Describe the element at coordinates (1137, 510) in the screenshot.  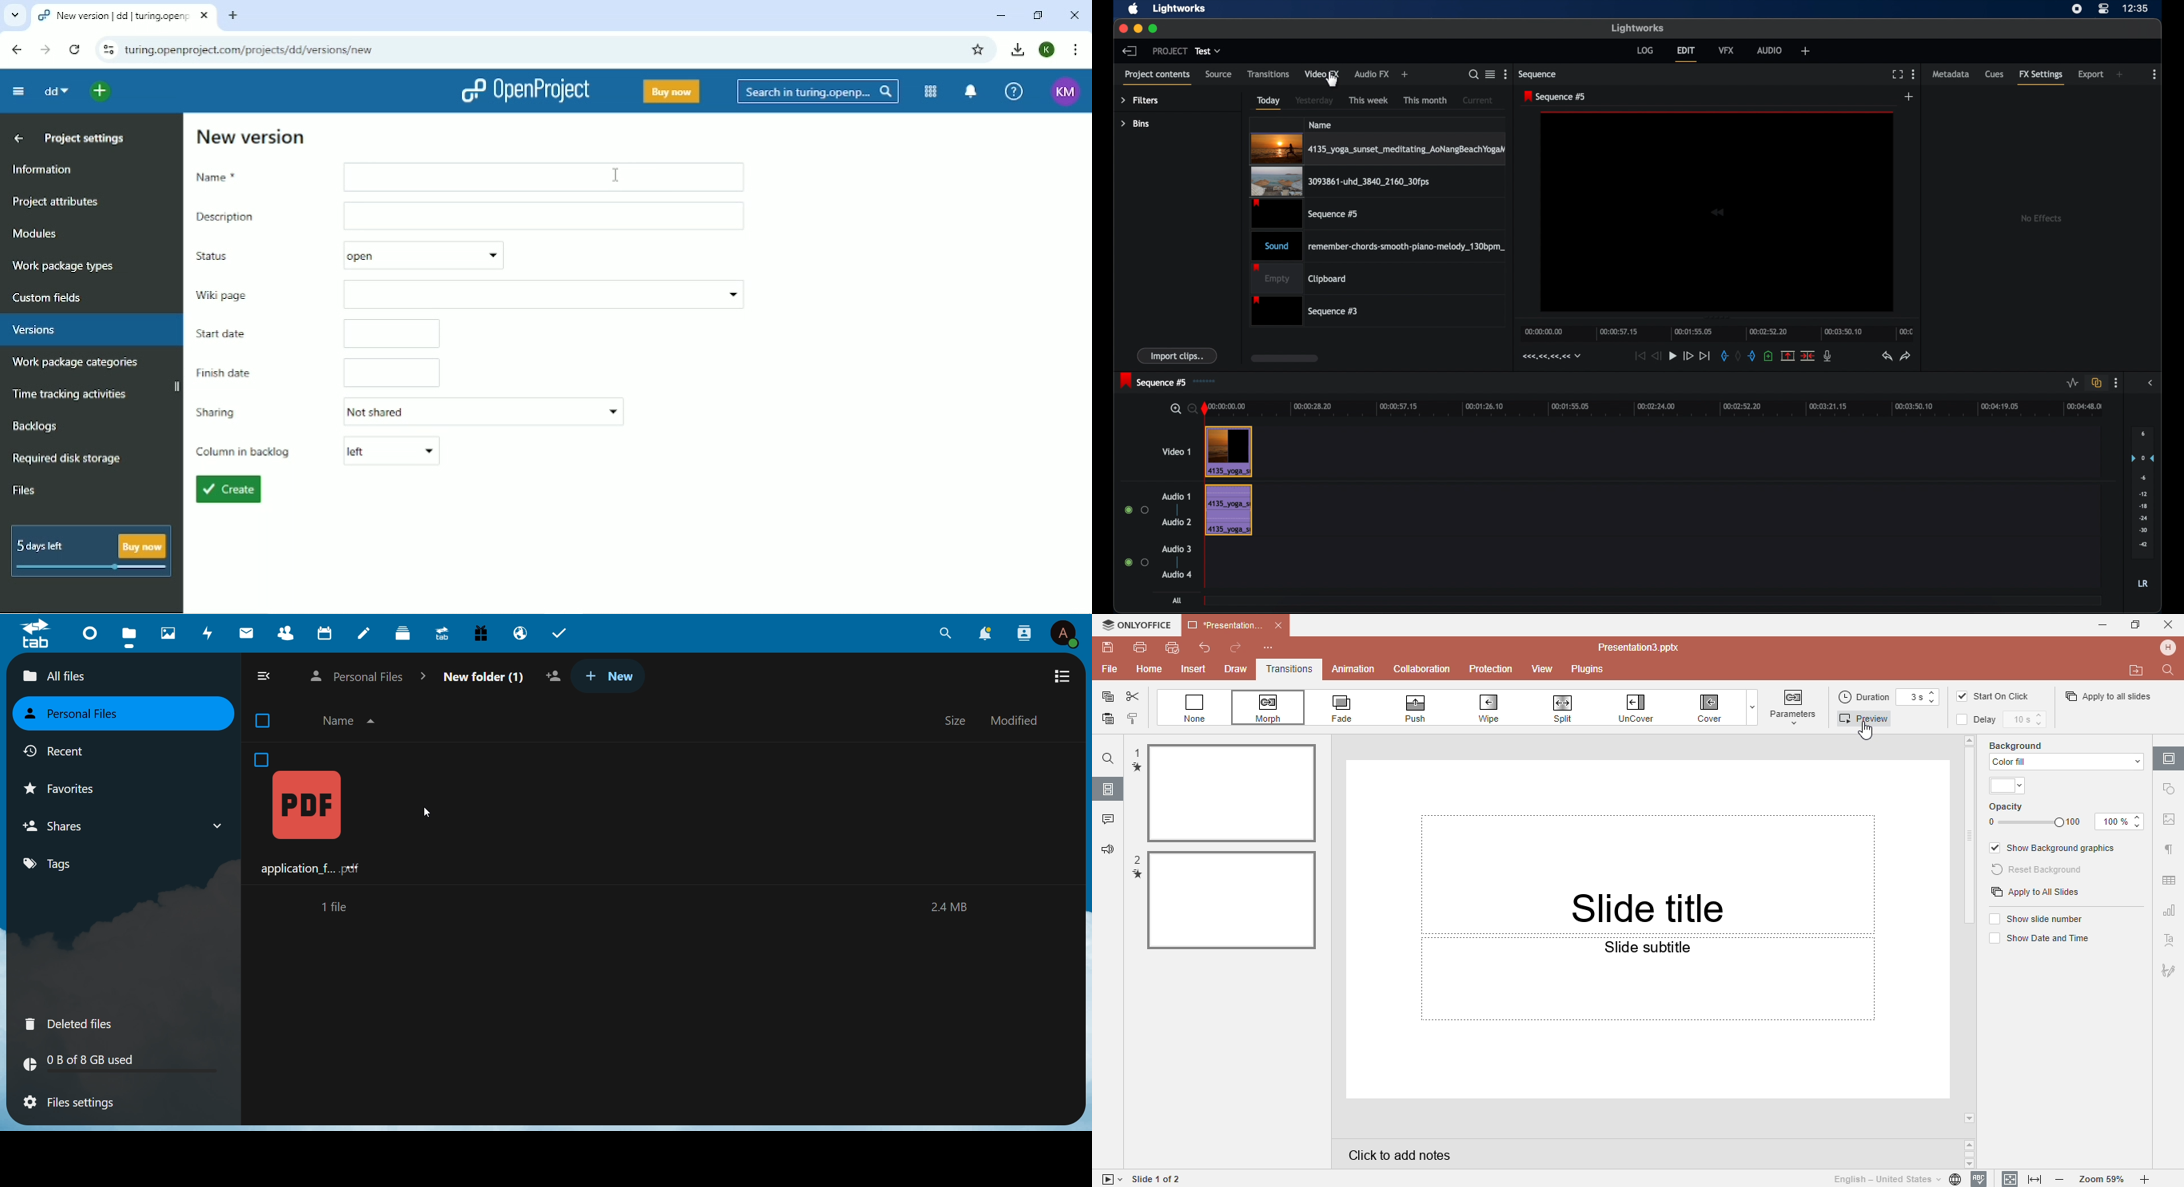
I see `radio buttons` at that location.